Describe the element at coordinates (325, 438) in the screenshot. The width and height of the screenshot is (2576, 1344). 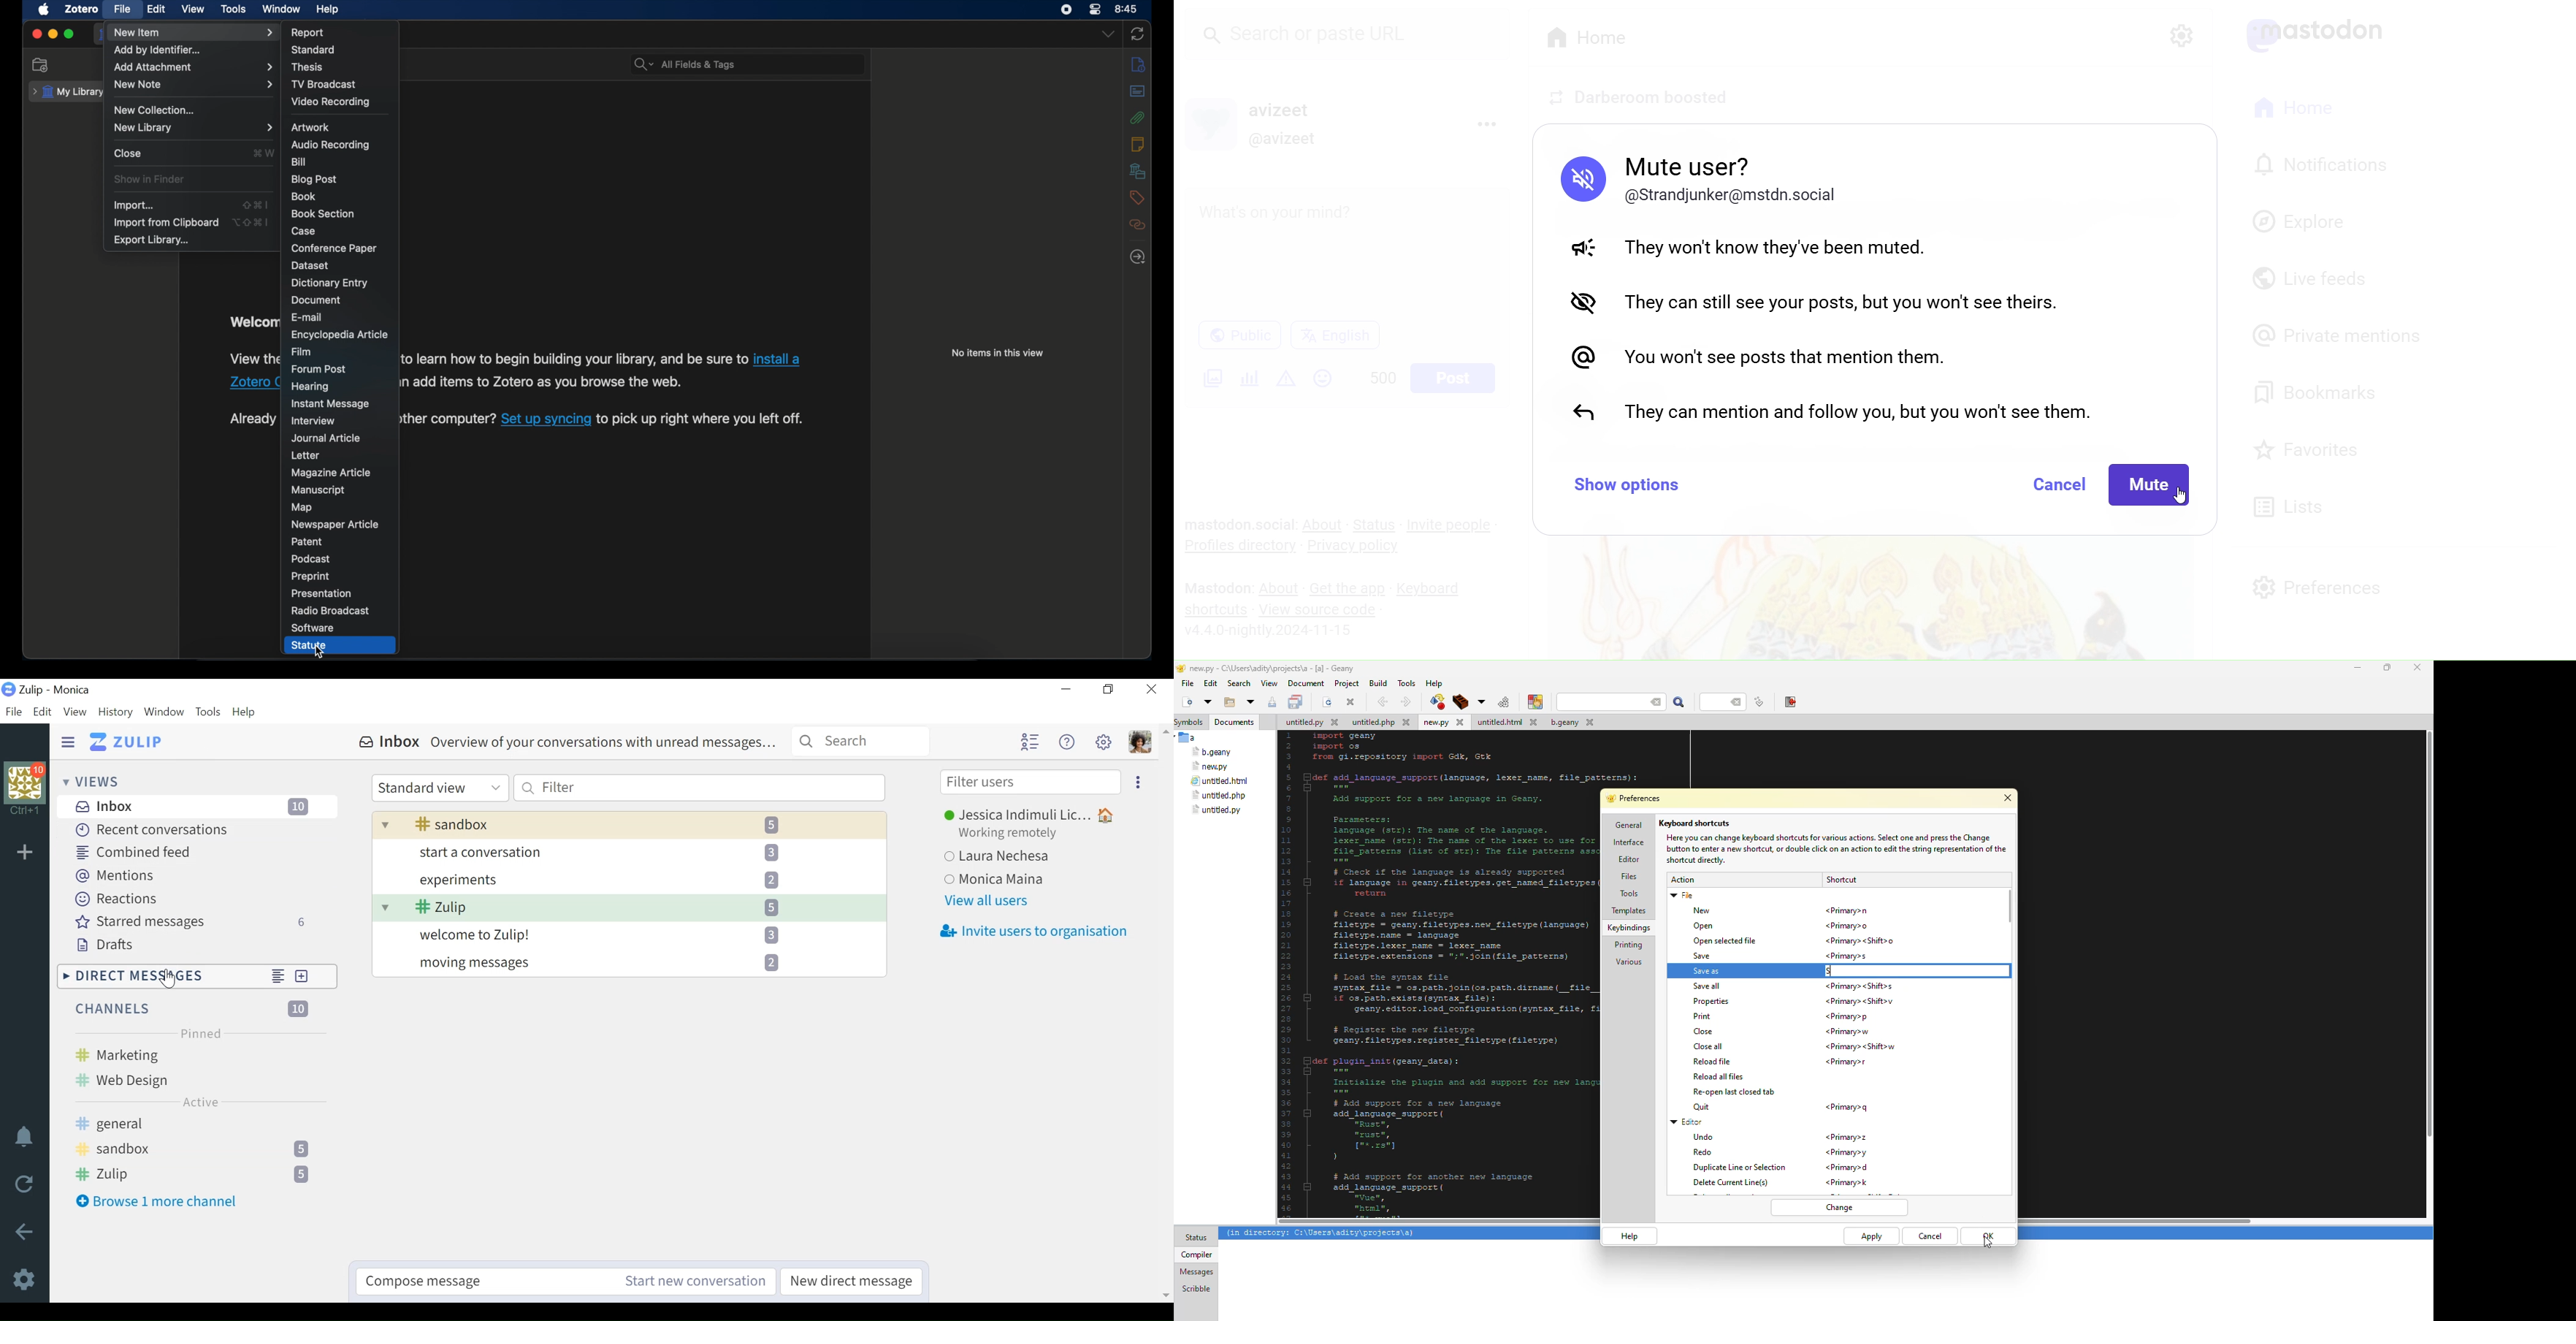
I see `journal article` at that location.